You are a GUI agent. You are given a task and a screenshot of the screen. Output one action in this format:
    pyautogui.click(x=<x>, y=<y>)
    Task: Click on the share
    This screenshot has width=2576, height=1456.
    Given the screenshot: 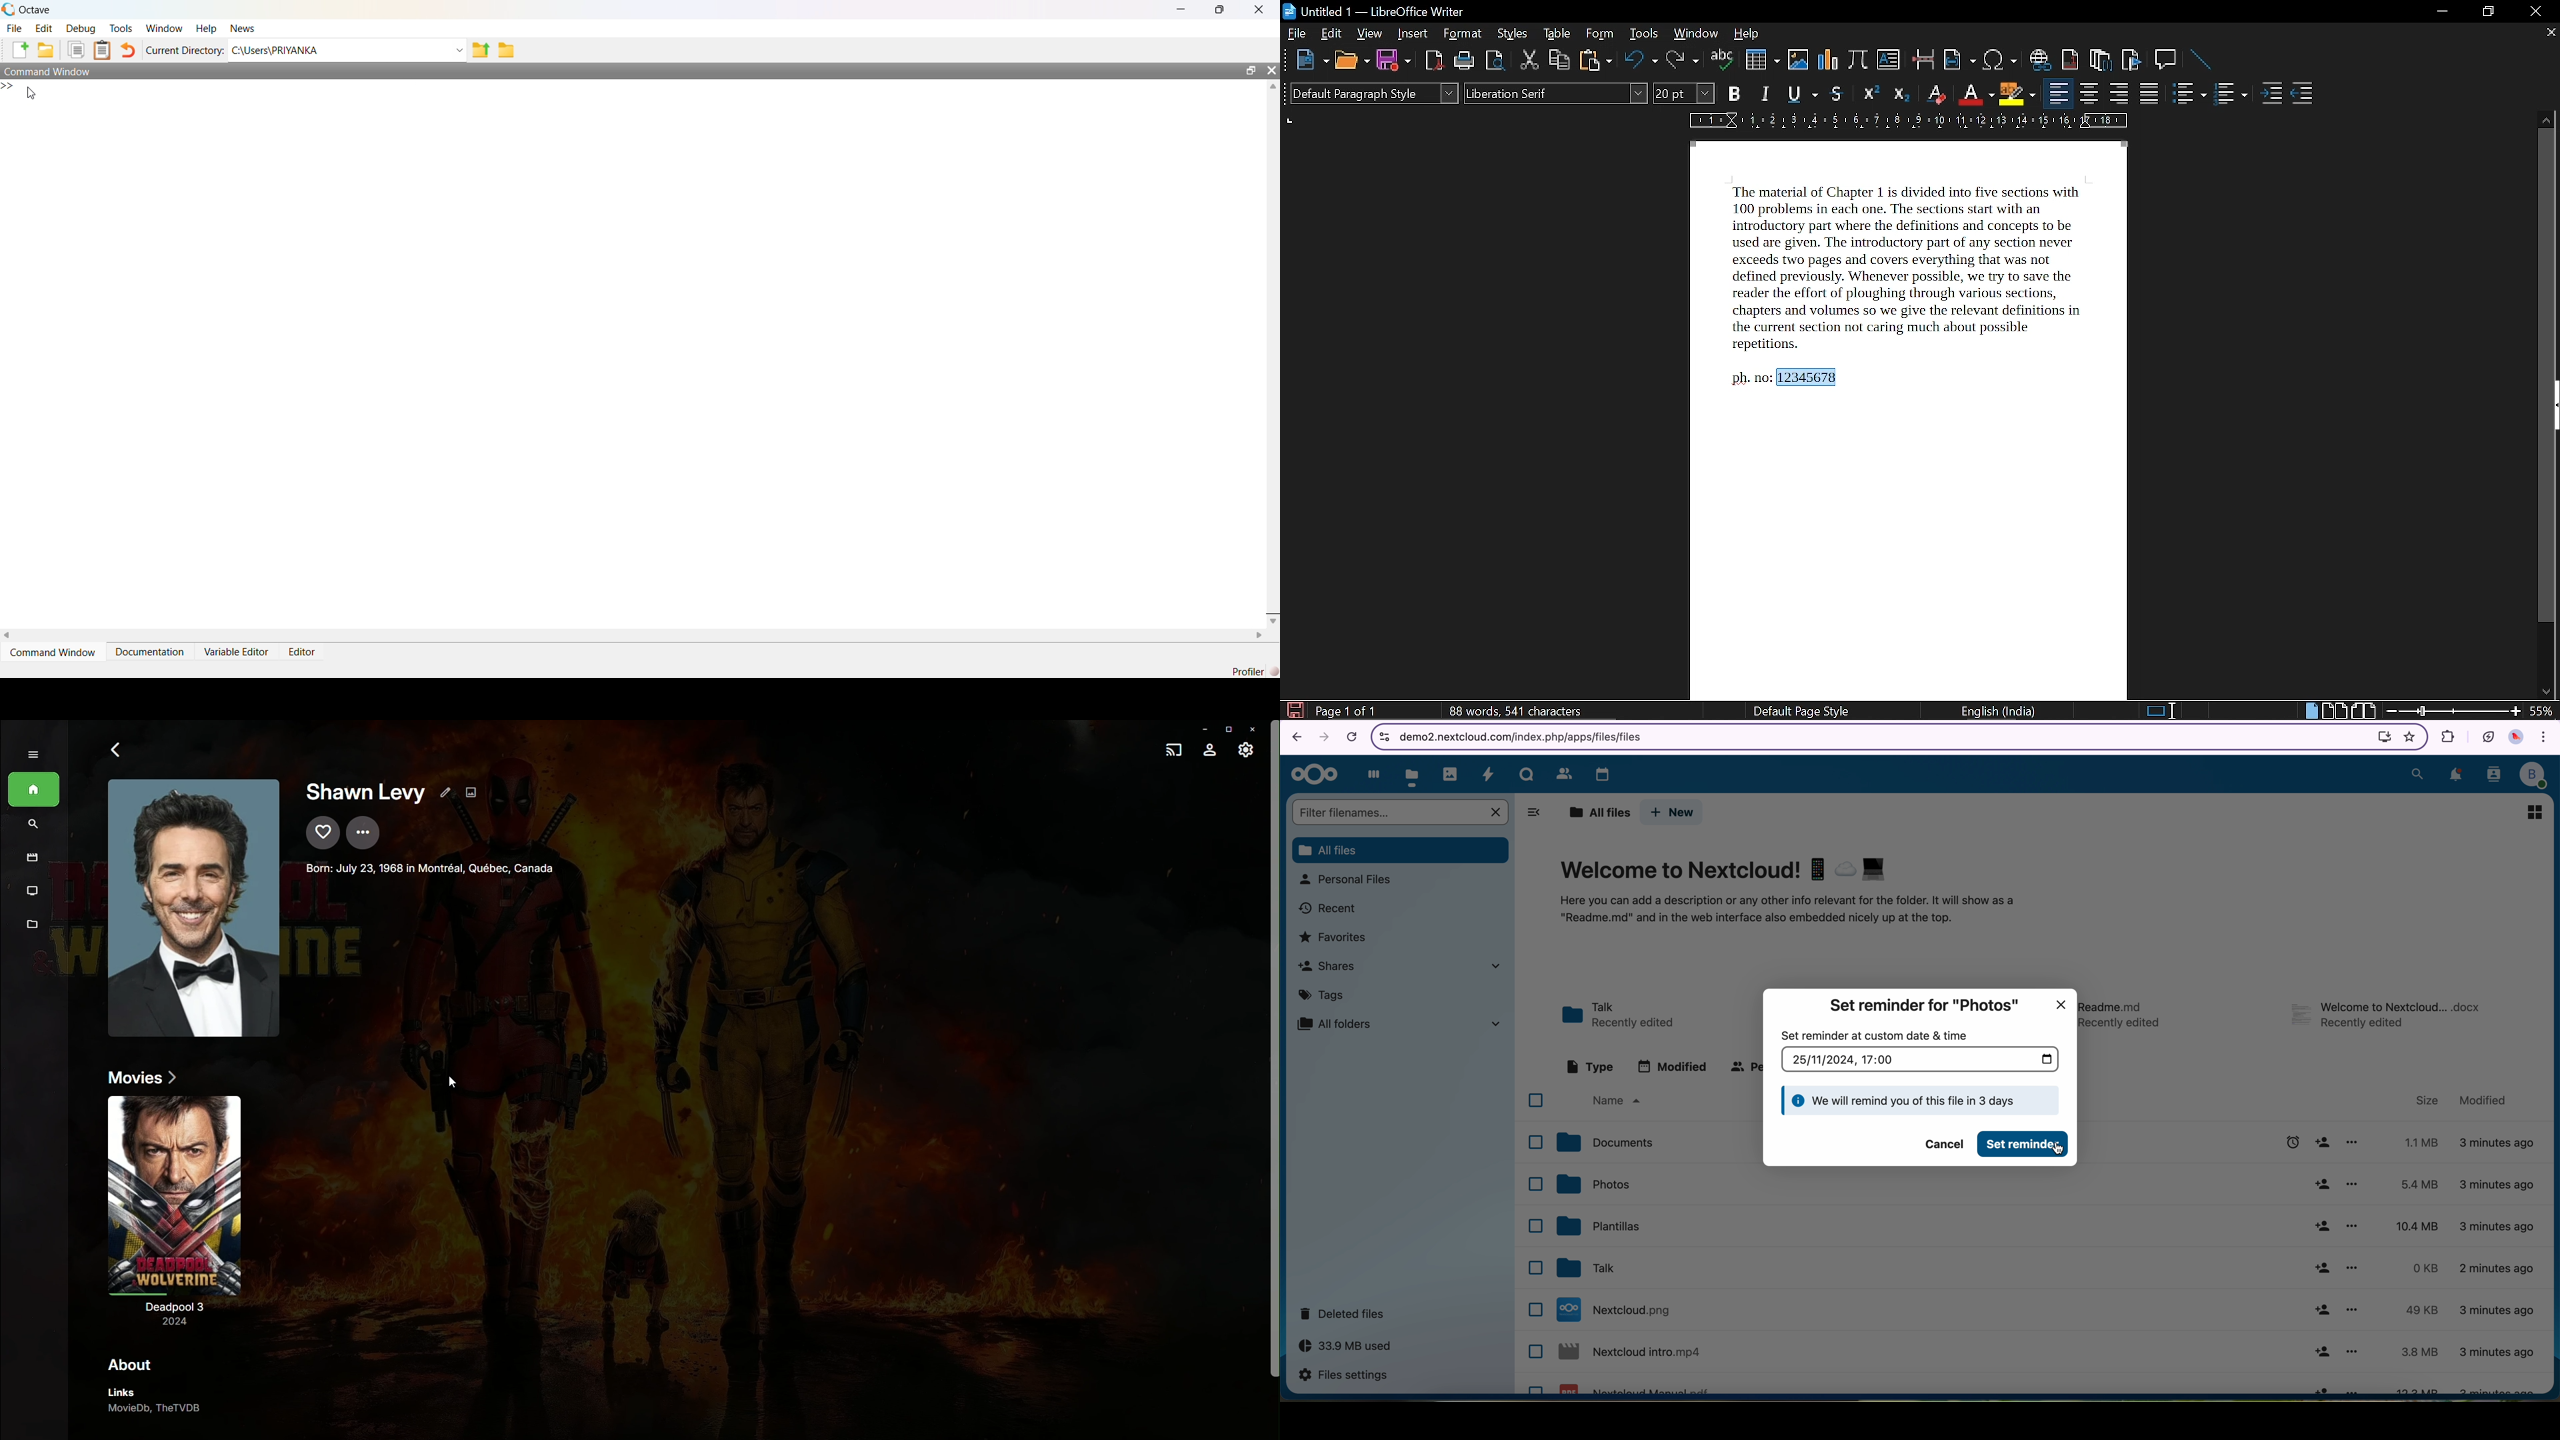 What is the action you would take?
    pyautogui.click(x=2319, y=1186)
    